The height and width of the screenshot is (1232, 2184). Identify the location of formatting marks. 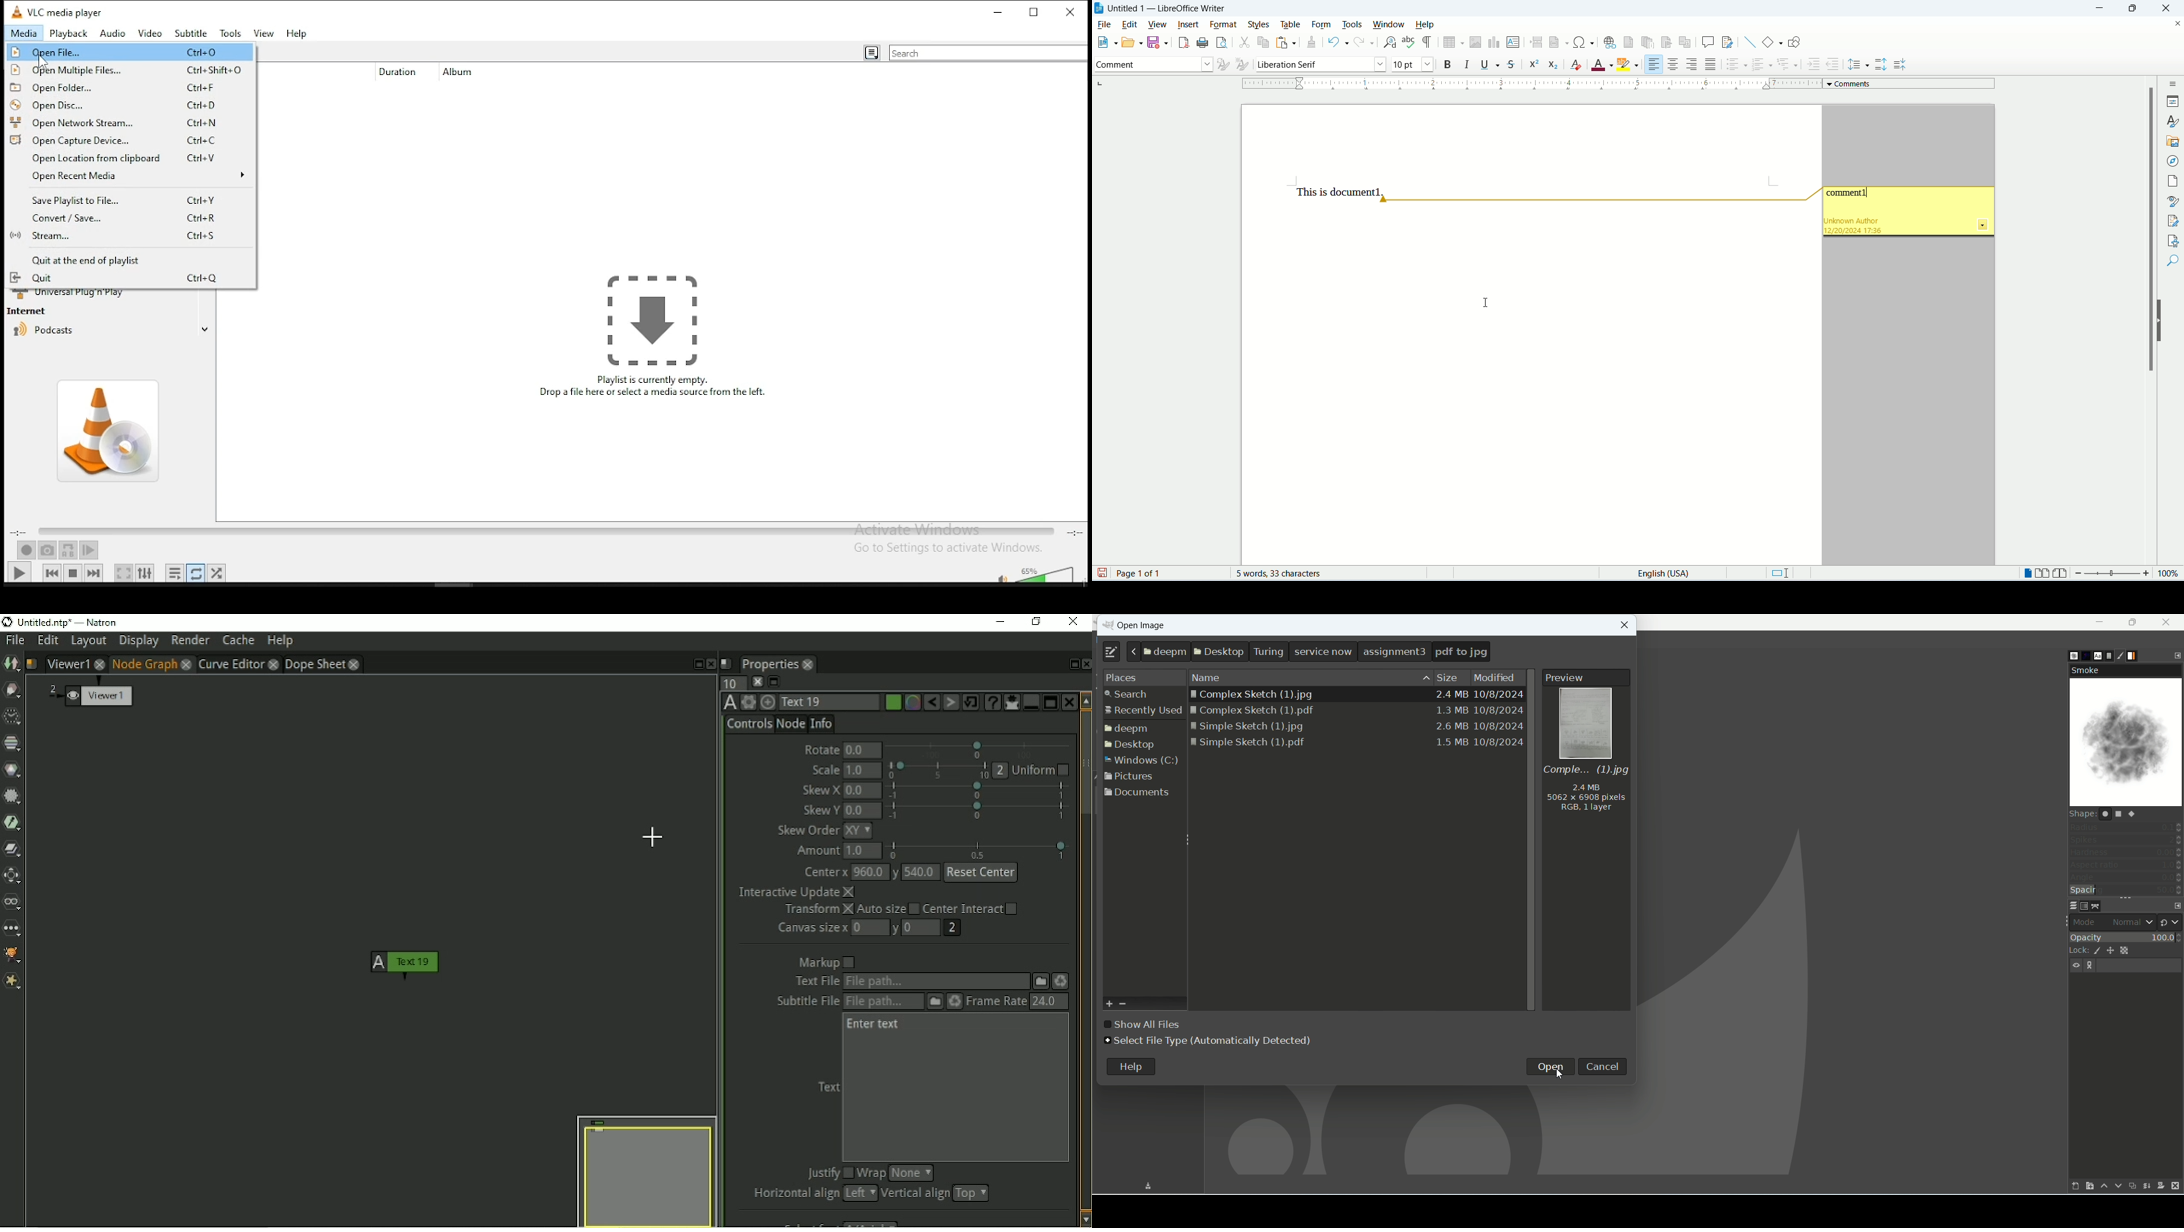
(1428, 43).